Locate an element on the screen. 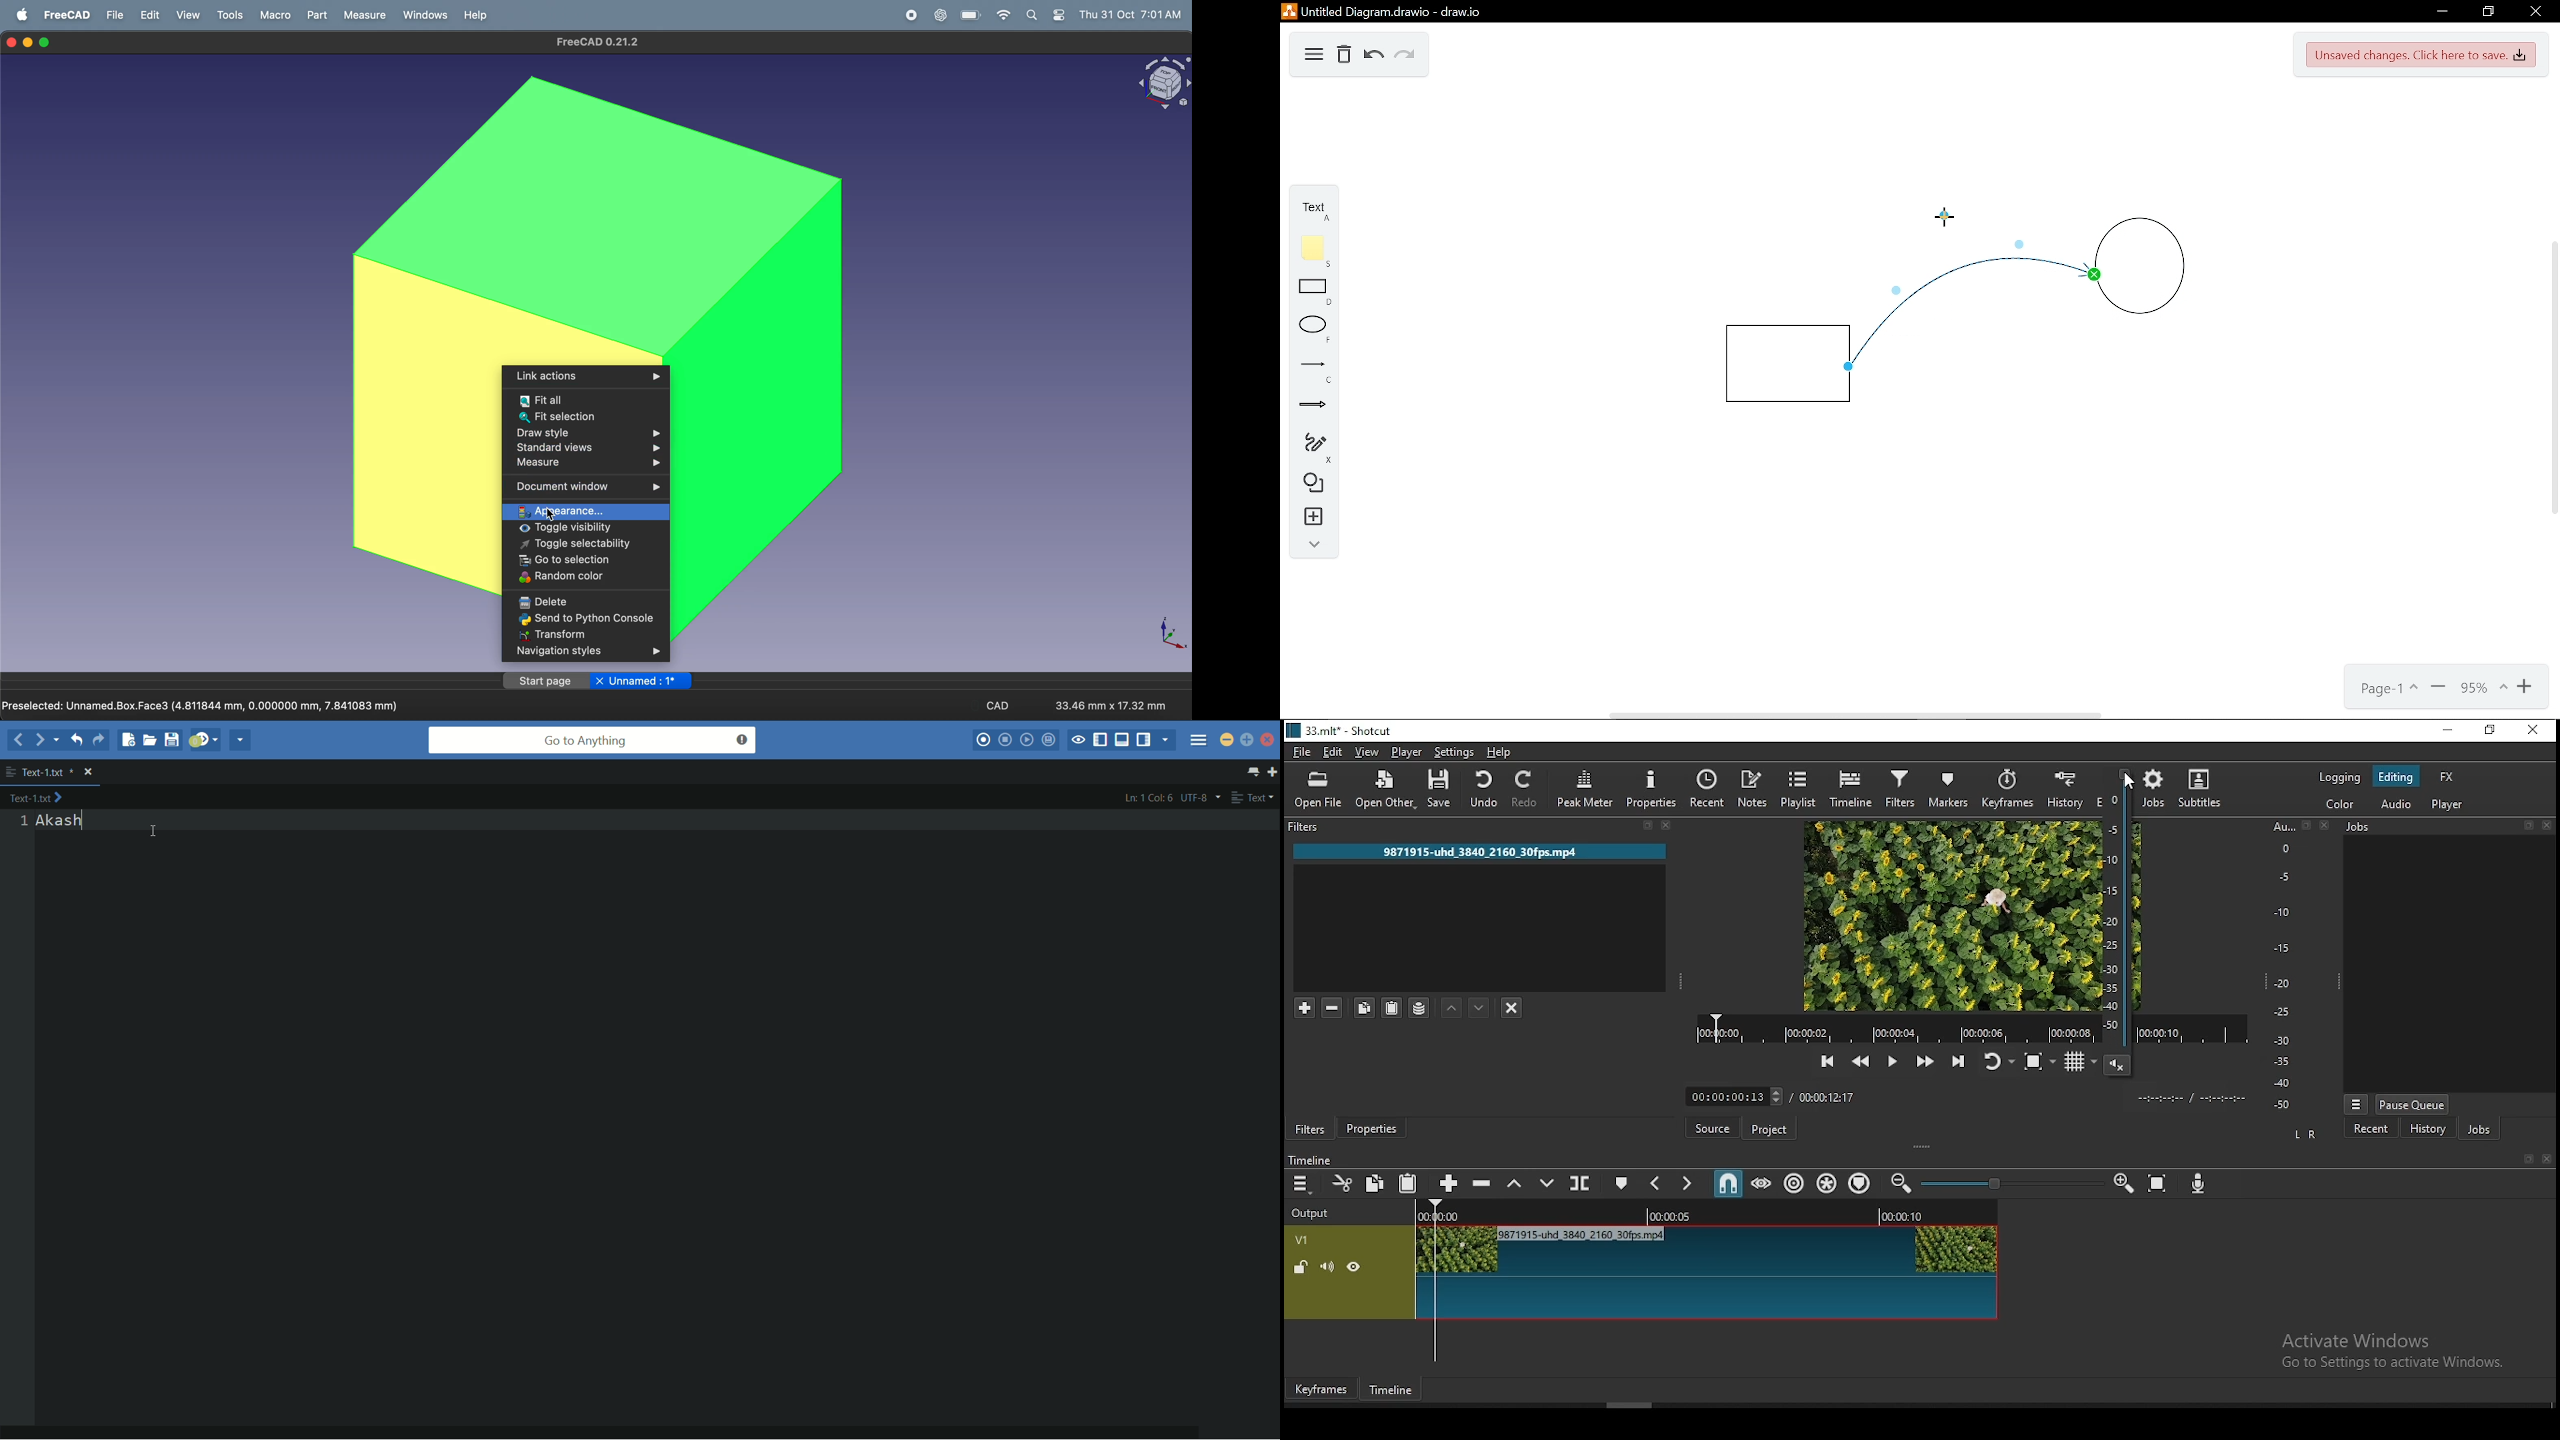 The height and width of the screenshot is (1456, 2576). video track is located at coordinates (1704, 1274).